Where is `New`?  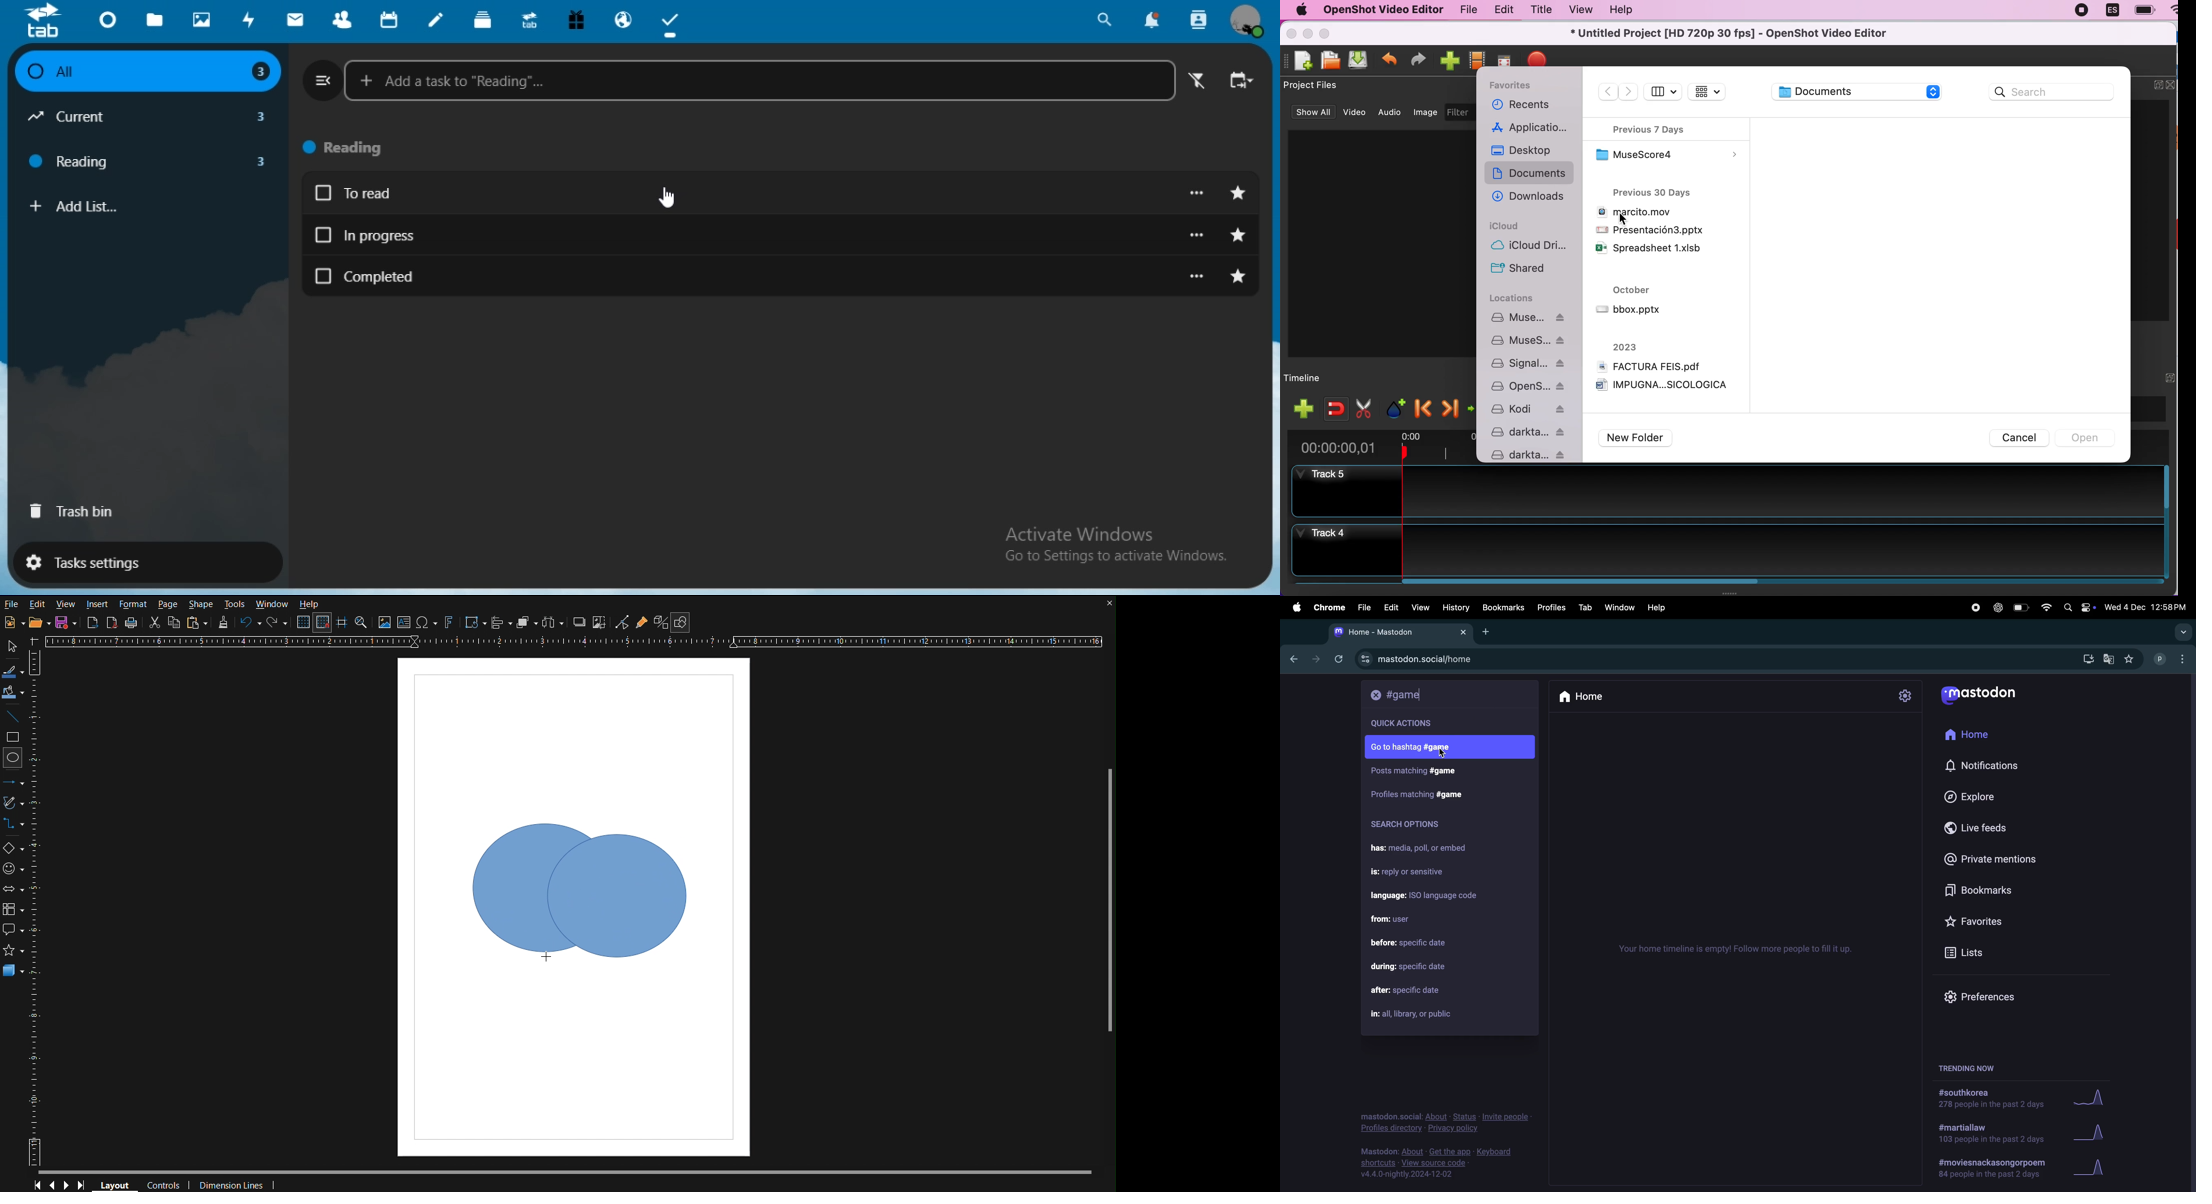
New is located at coordinates (11, 620).